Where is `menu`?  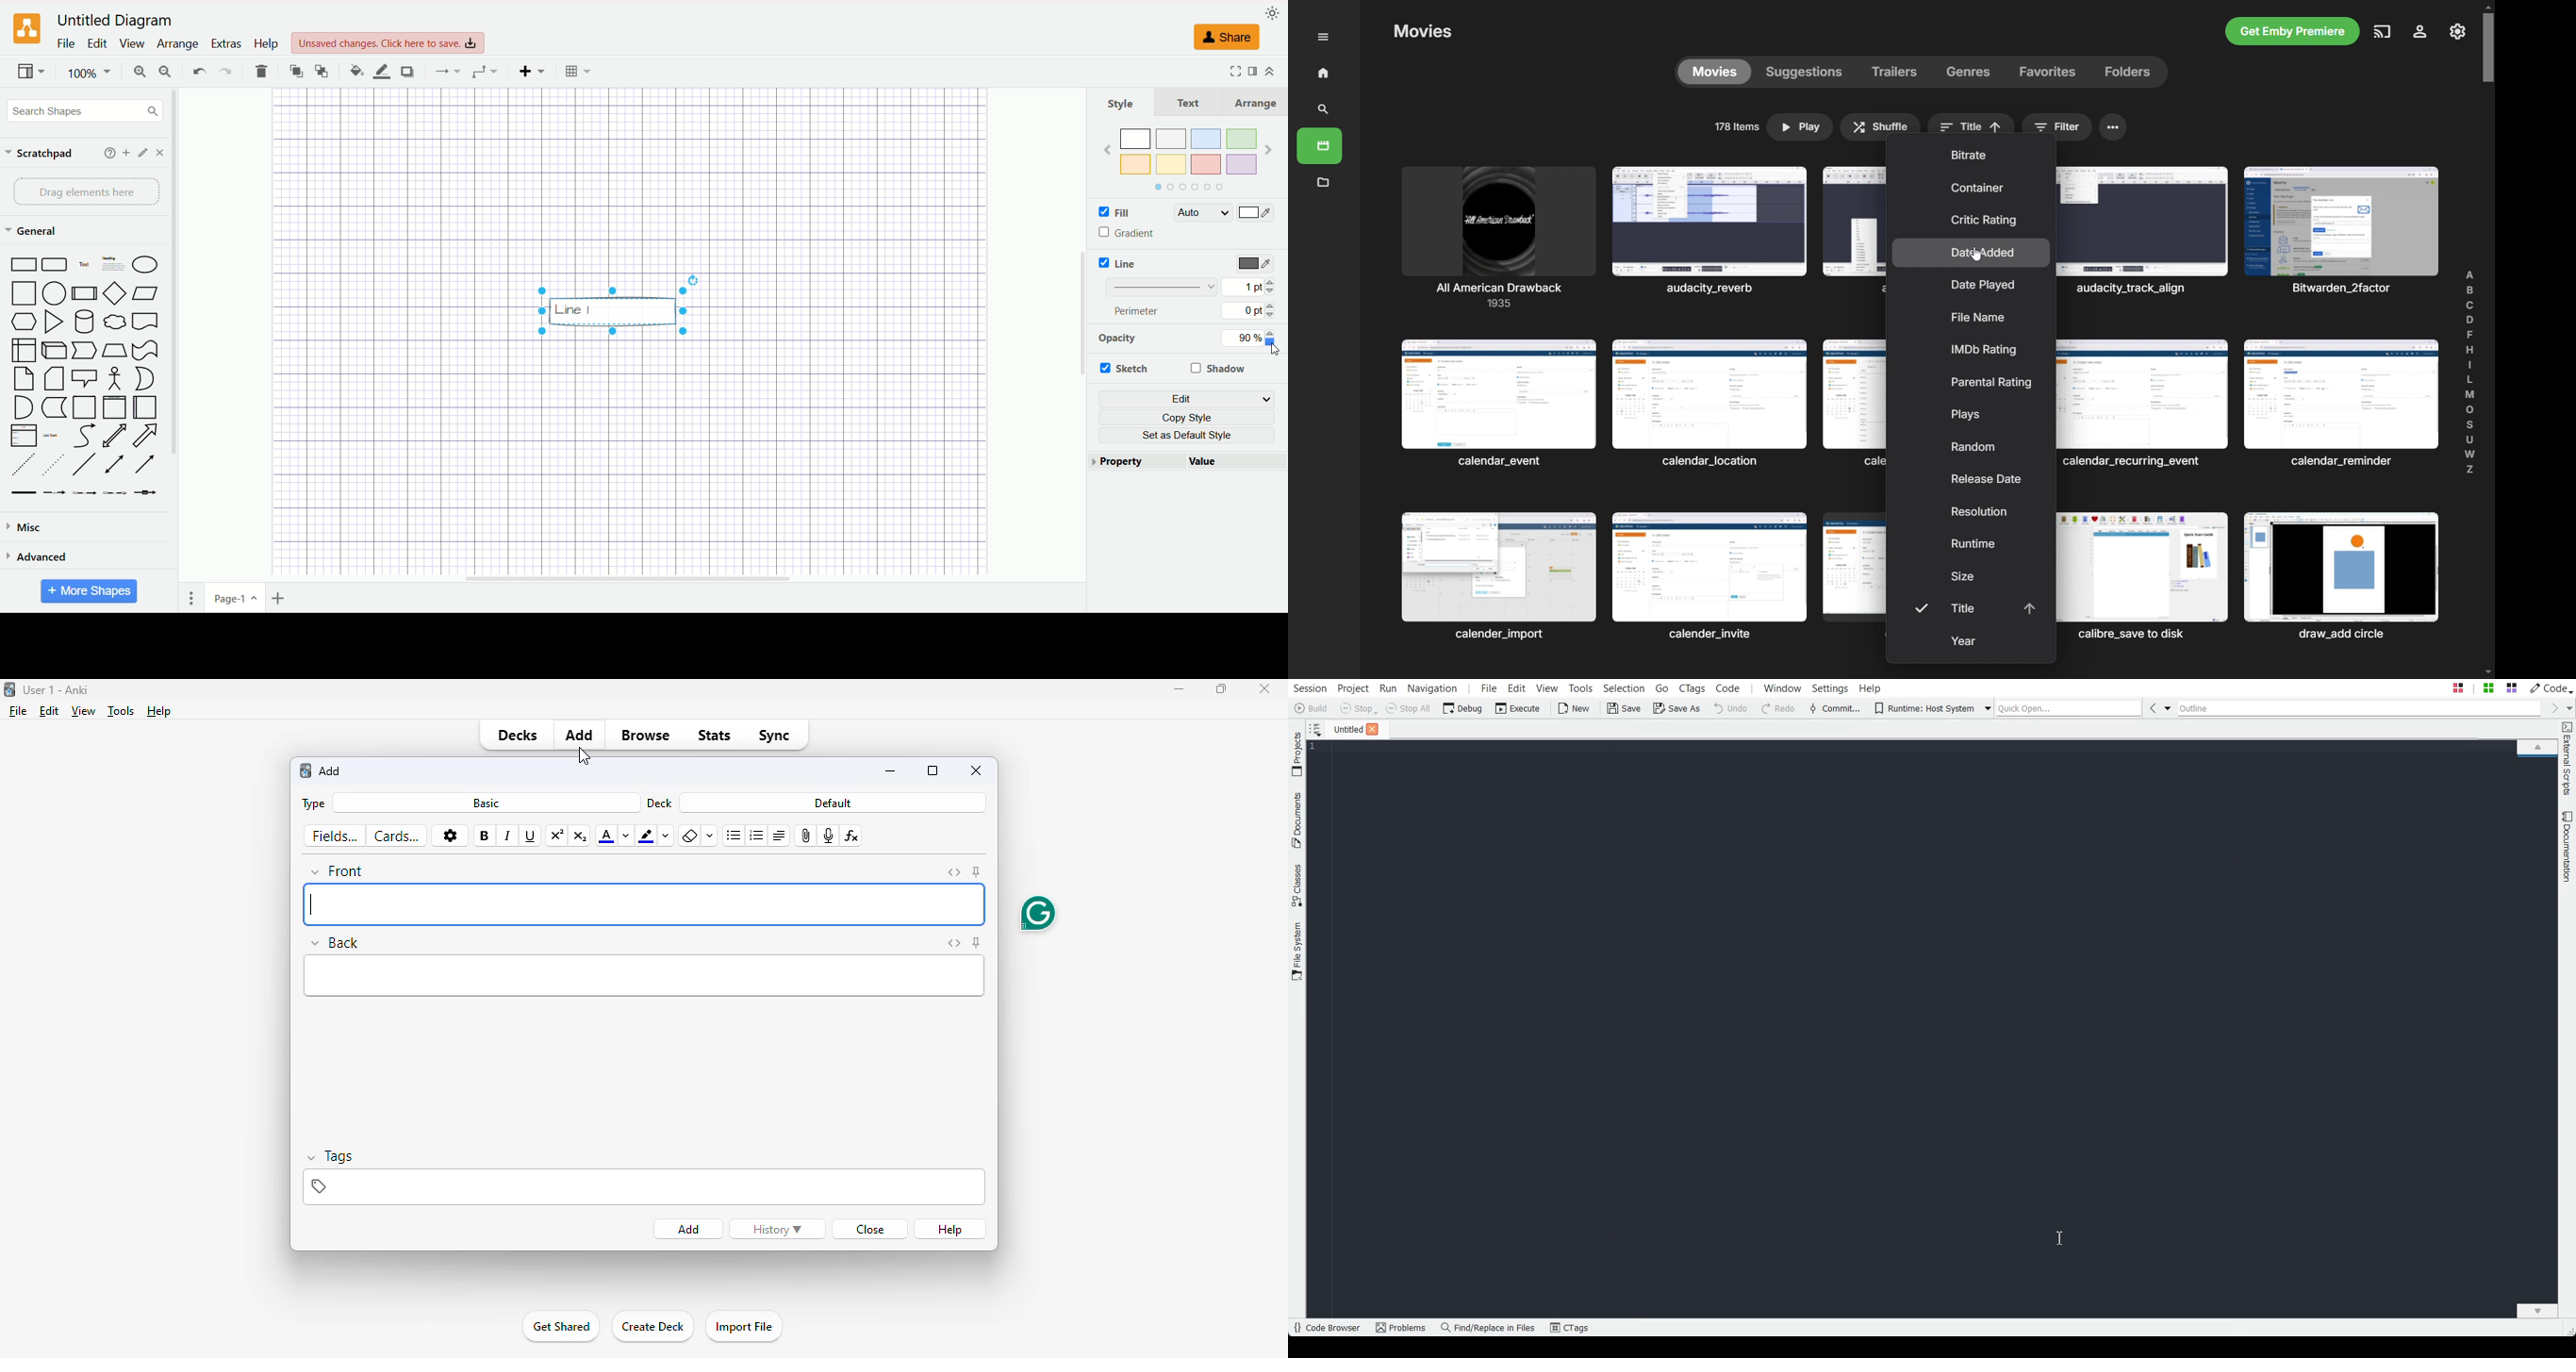 menu is located at coordinates (2113, 127).